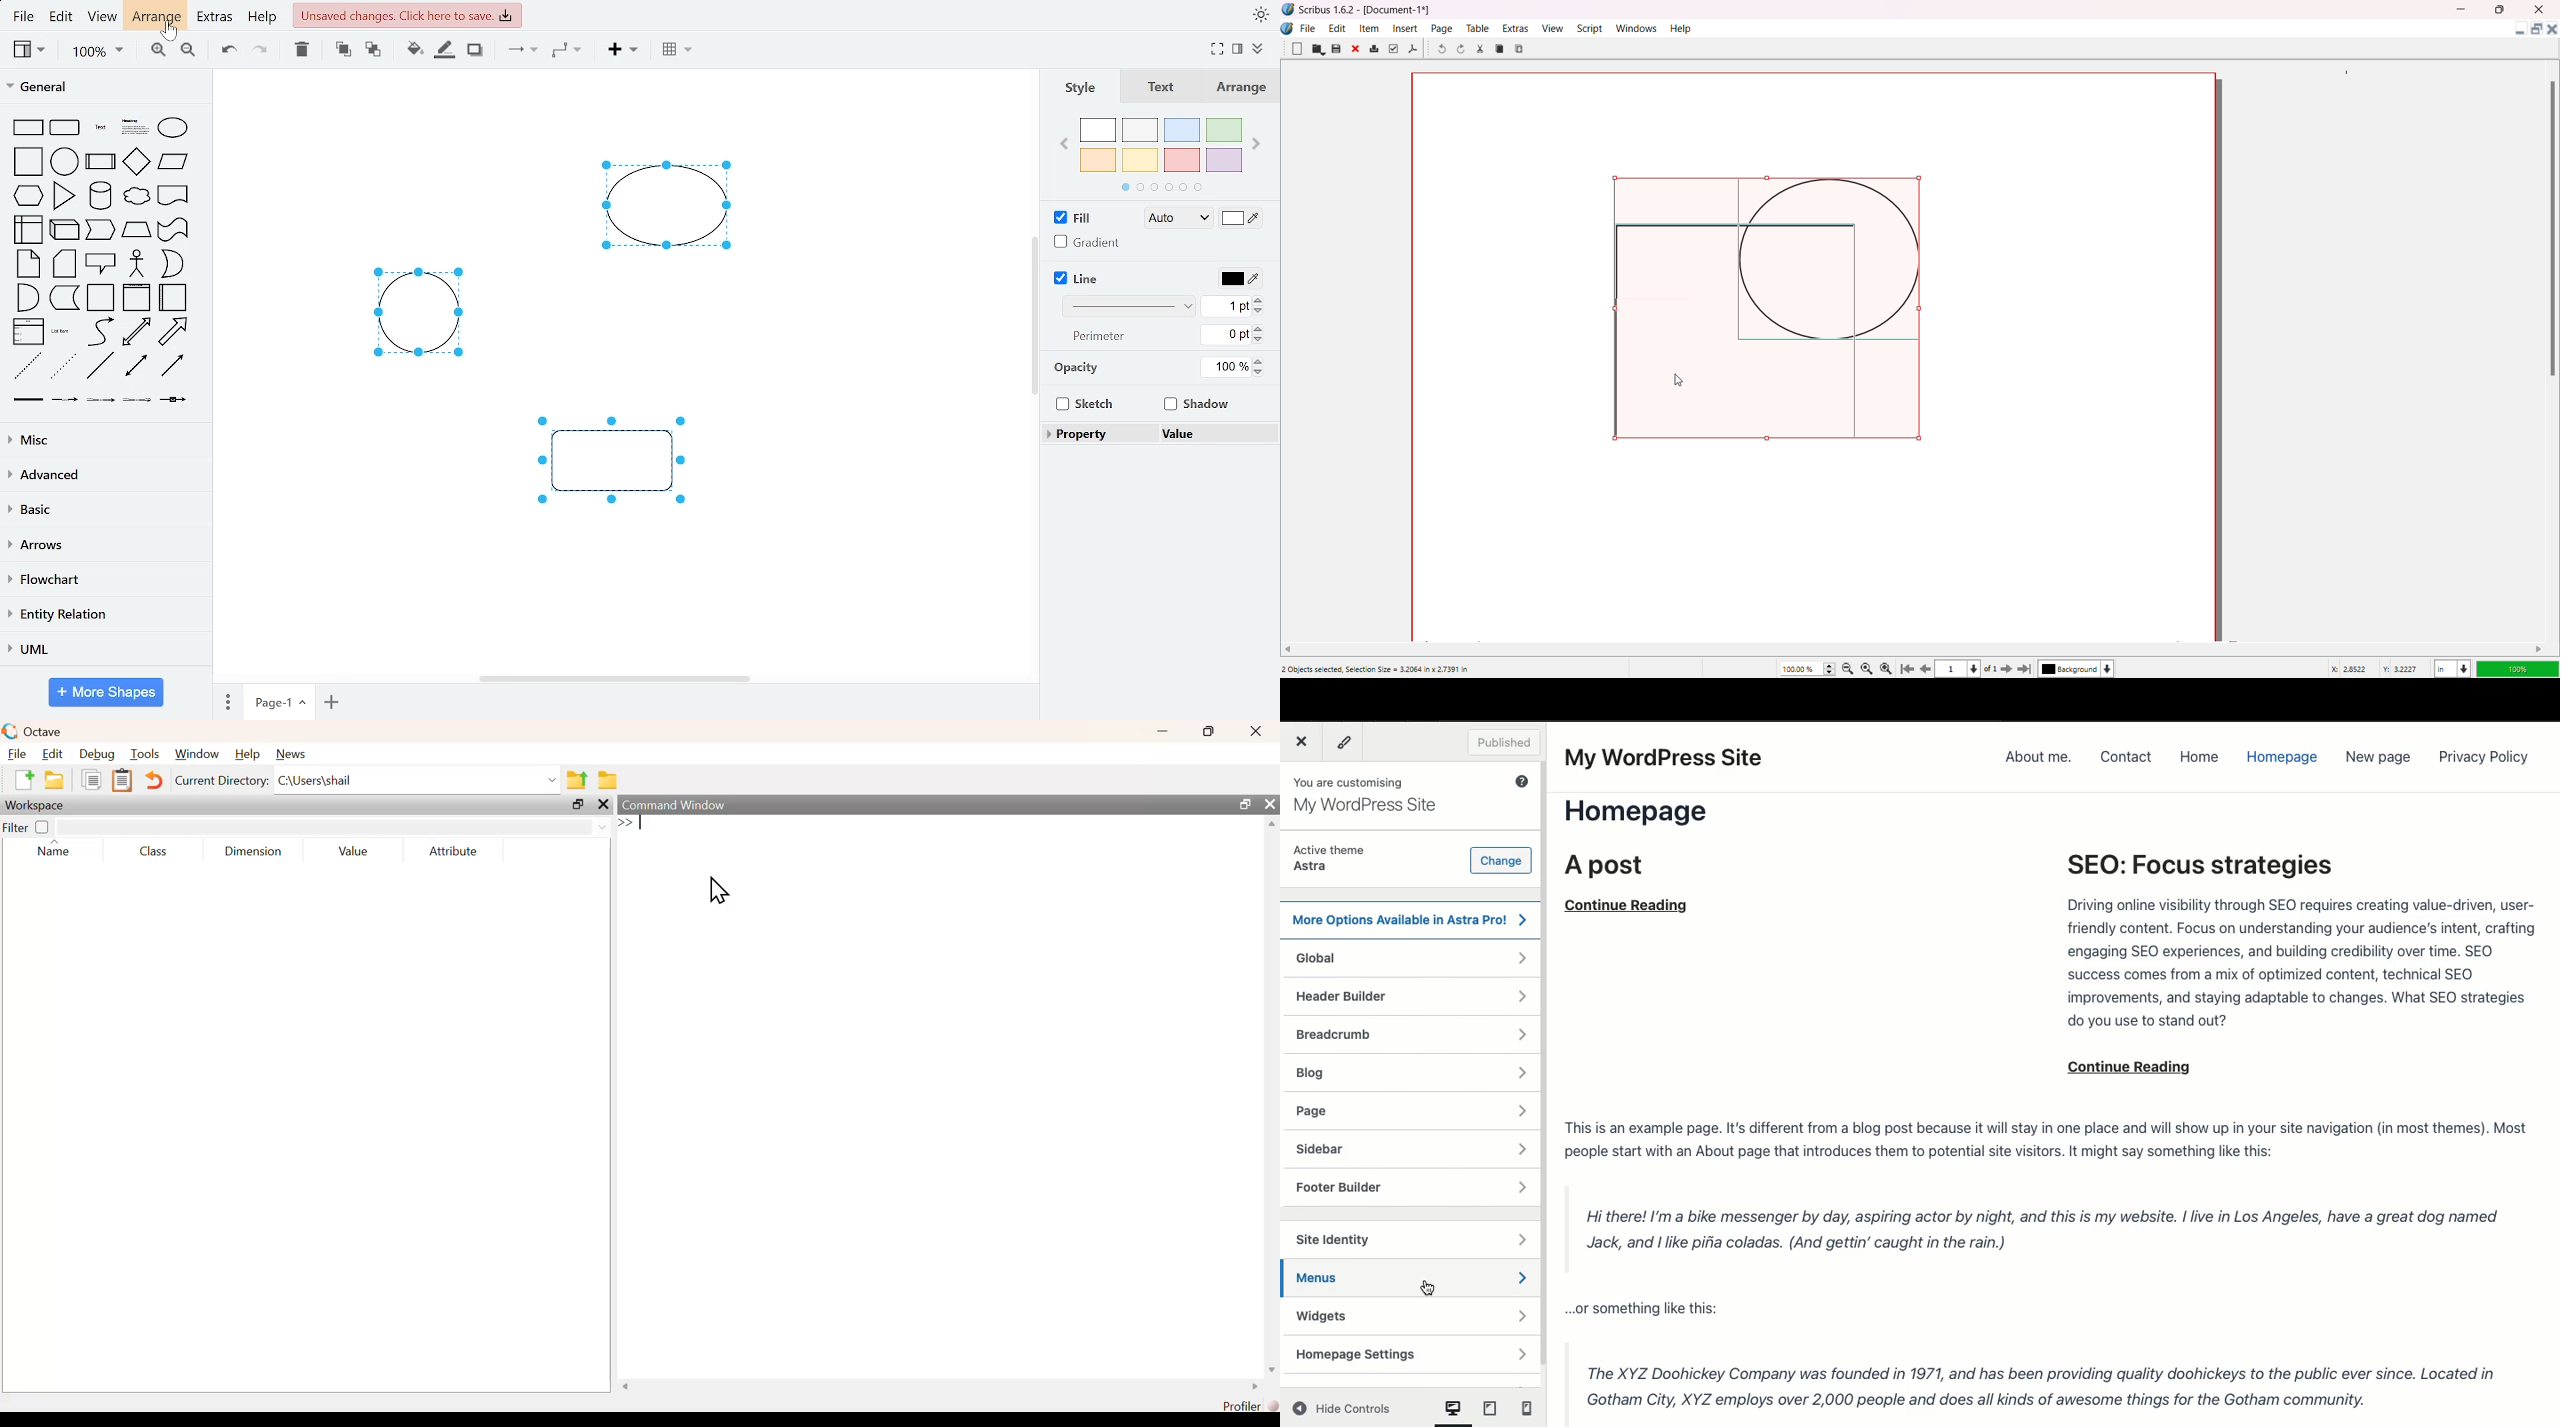 This screenshot has height=1428, width=2576. What do you see at coordinates (1452, 1412) in the screenshot?
I see `computer View` at bounding box center [1452, 1412].